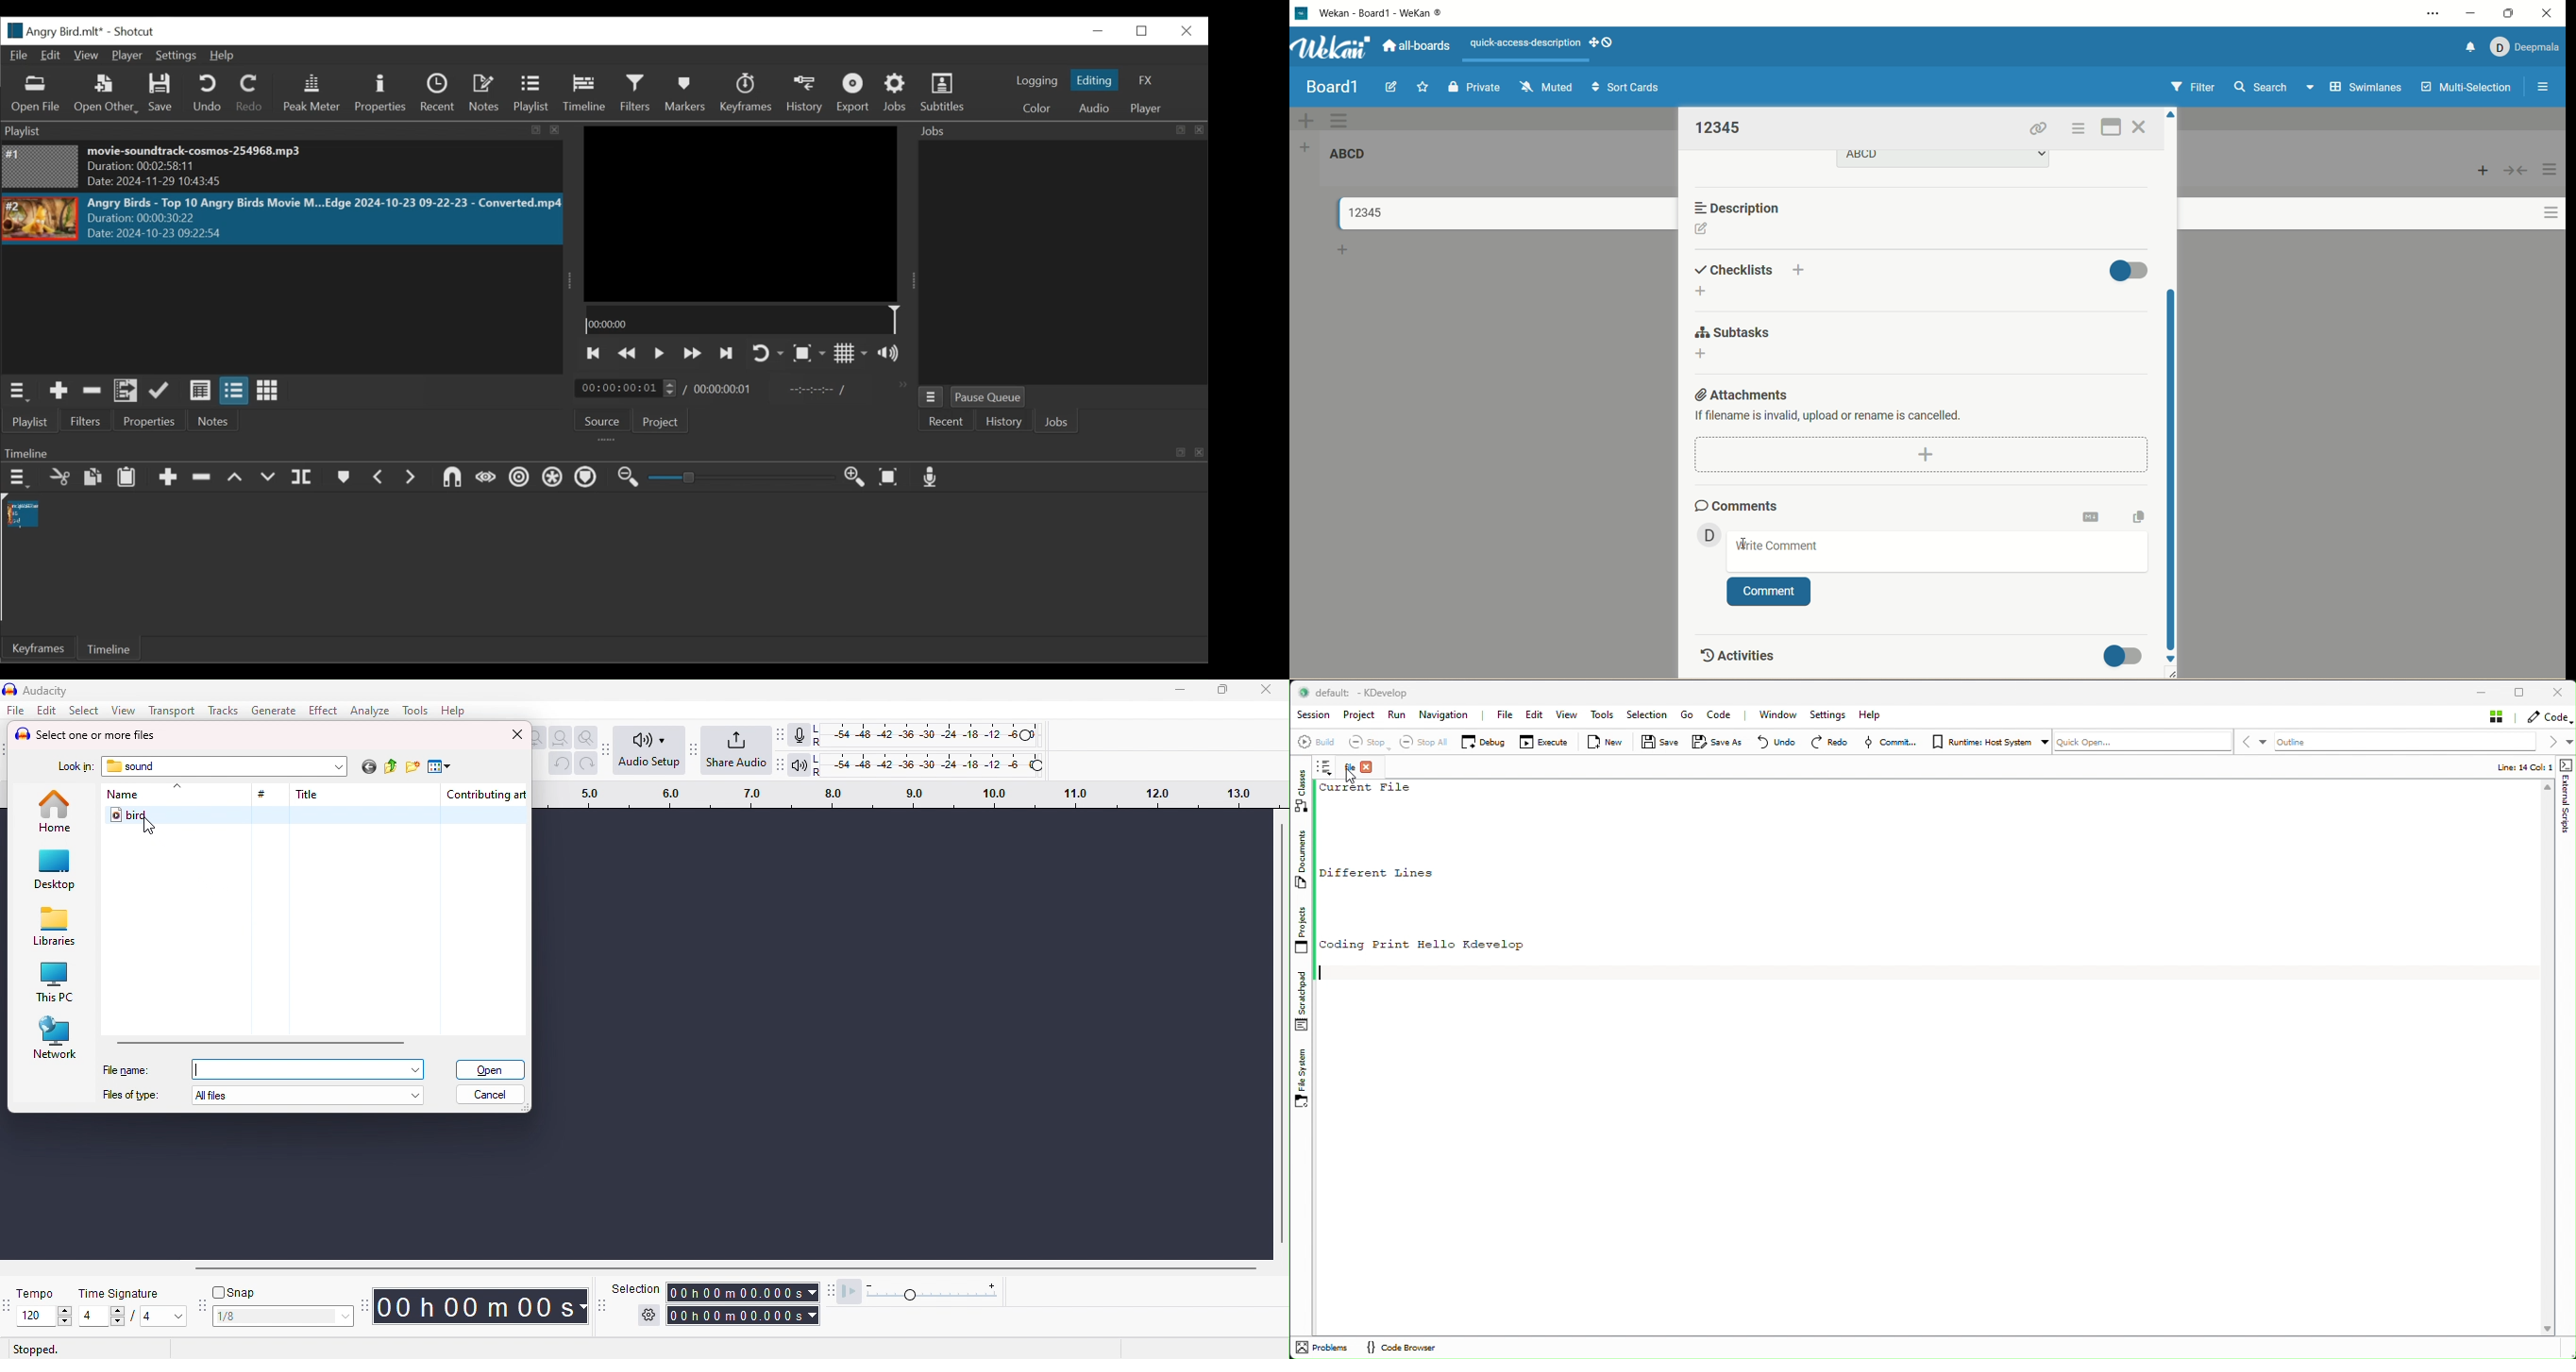  Describe the element at coordinates (931, 478) in the screenshot. I see `Record audio` at that location.